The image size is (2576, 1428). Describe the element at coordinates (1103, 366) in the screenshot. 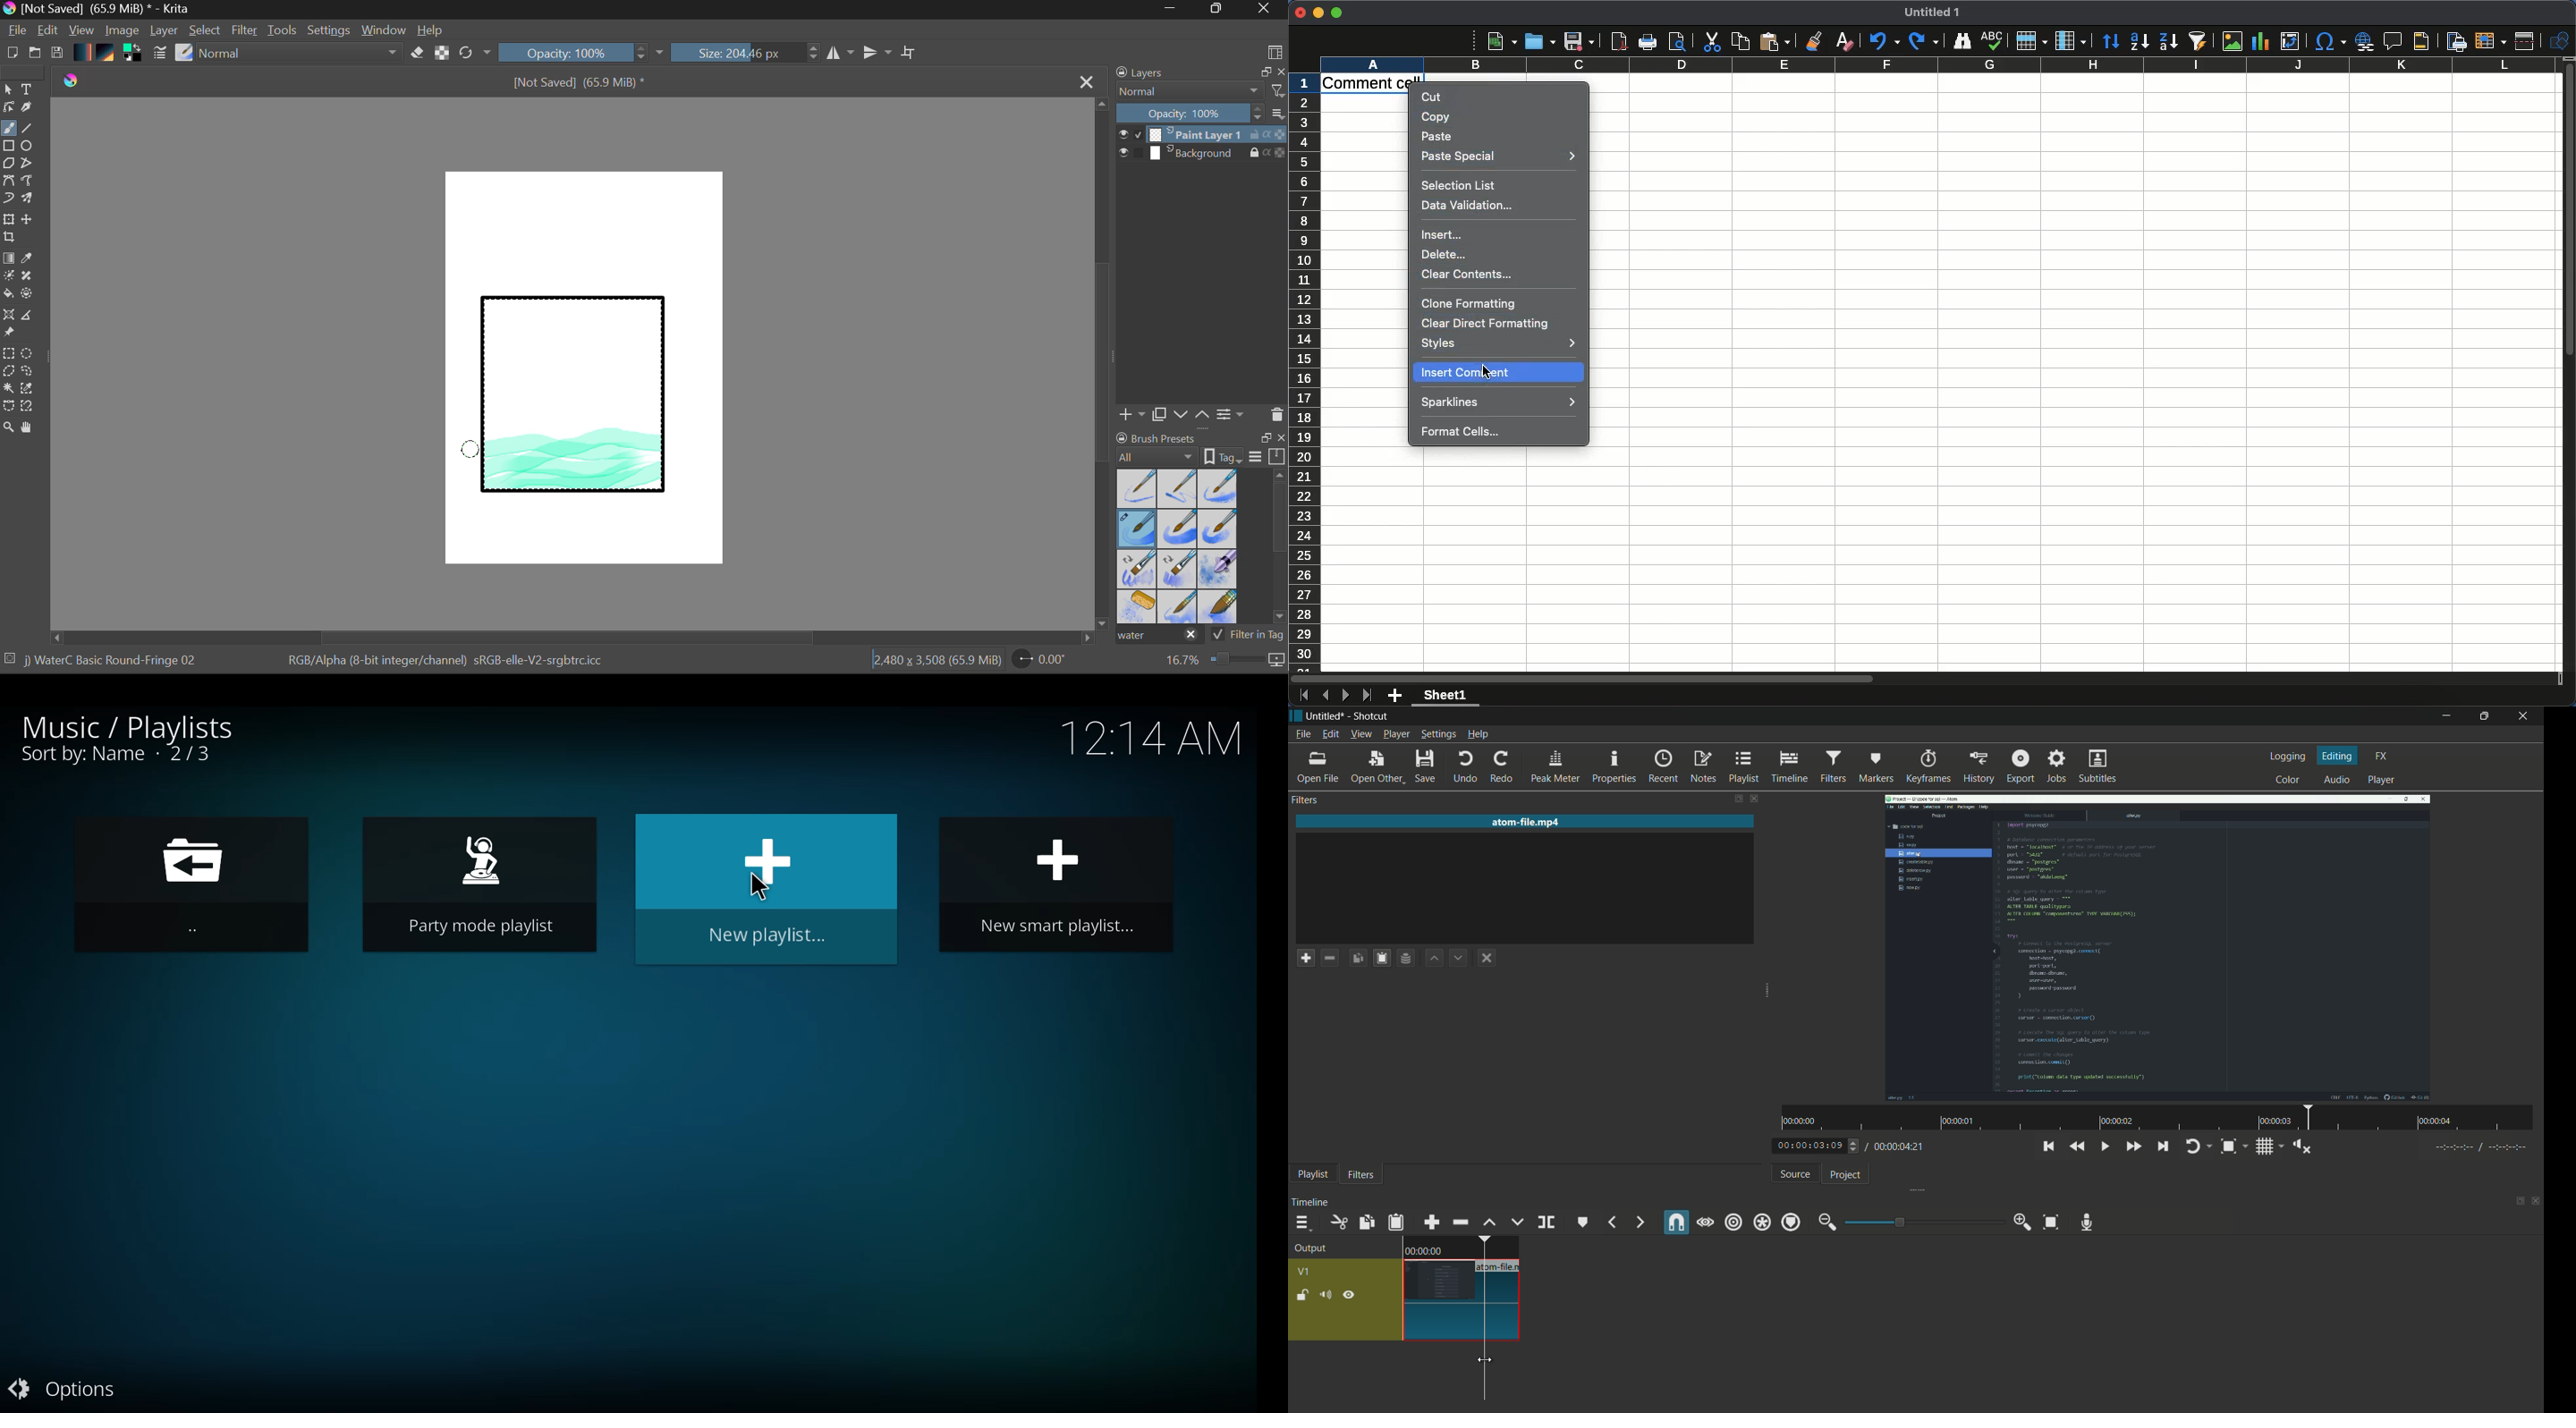

I see `Scroll Bar` at that location.